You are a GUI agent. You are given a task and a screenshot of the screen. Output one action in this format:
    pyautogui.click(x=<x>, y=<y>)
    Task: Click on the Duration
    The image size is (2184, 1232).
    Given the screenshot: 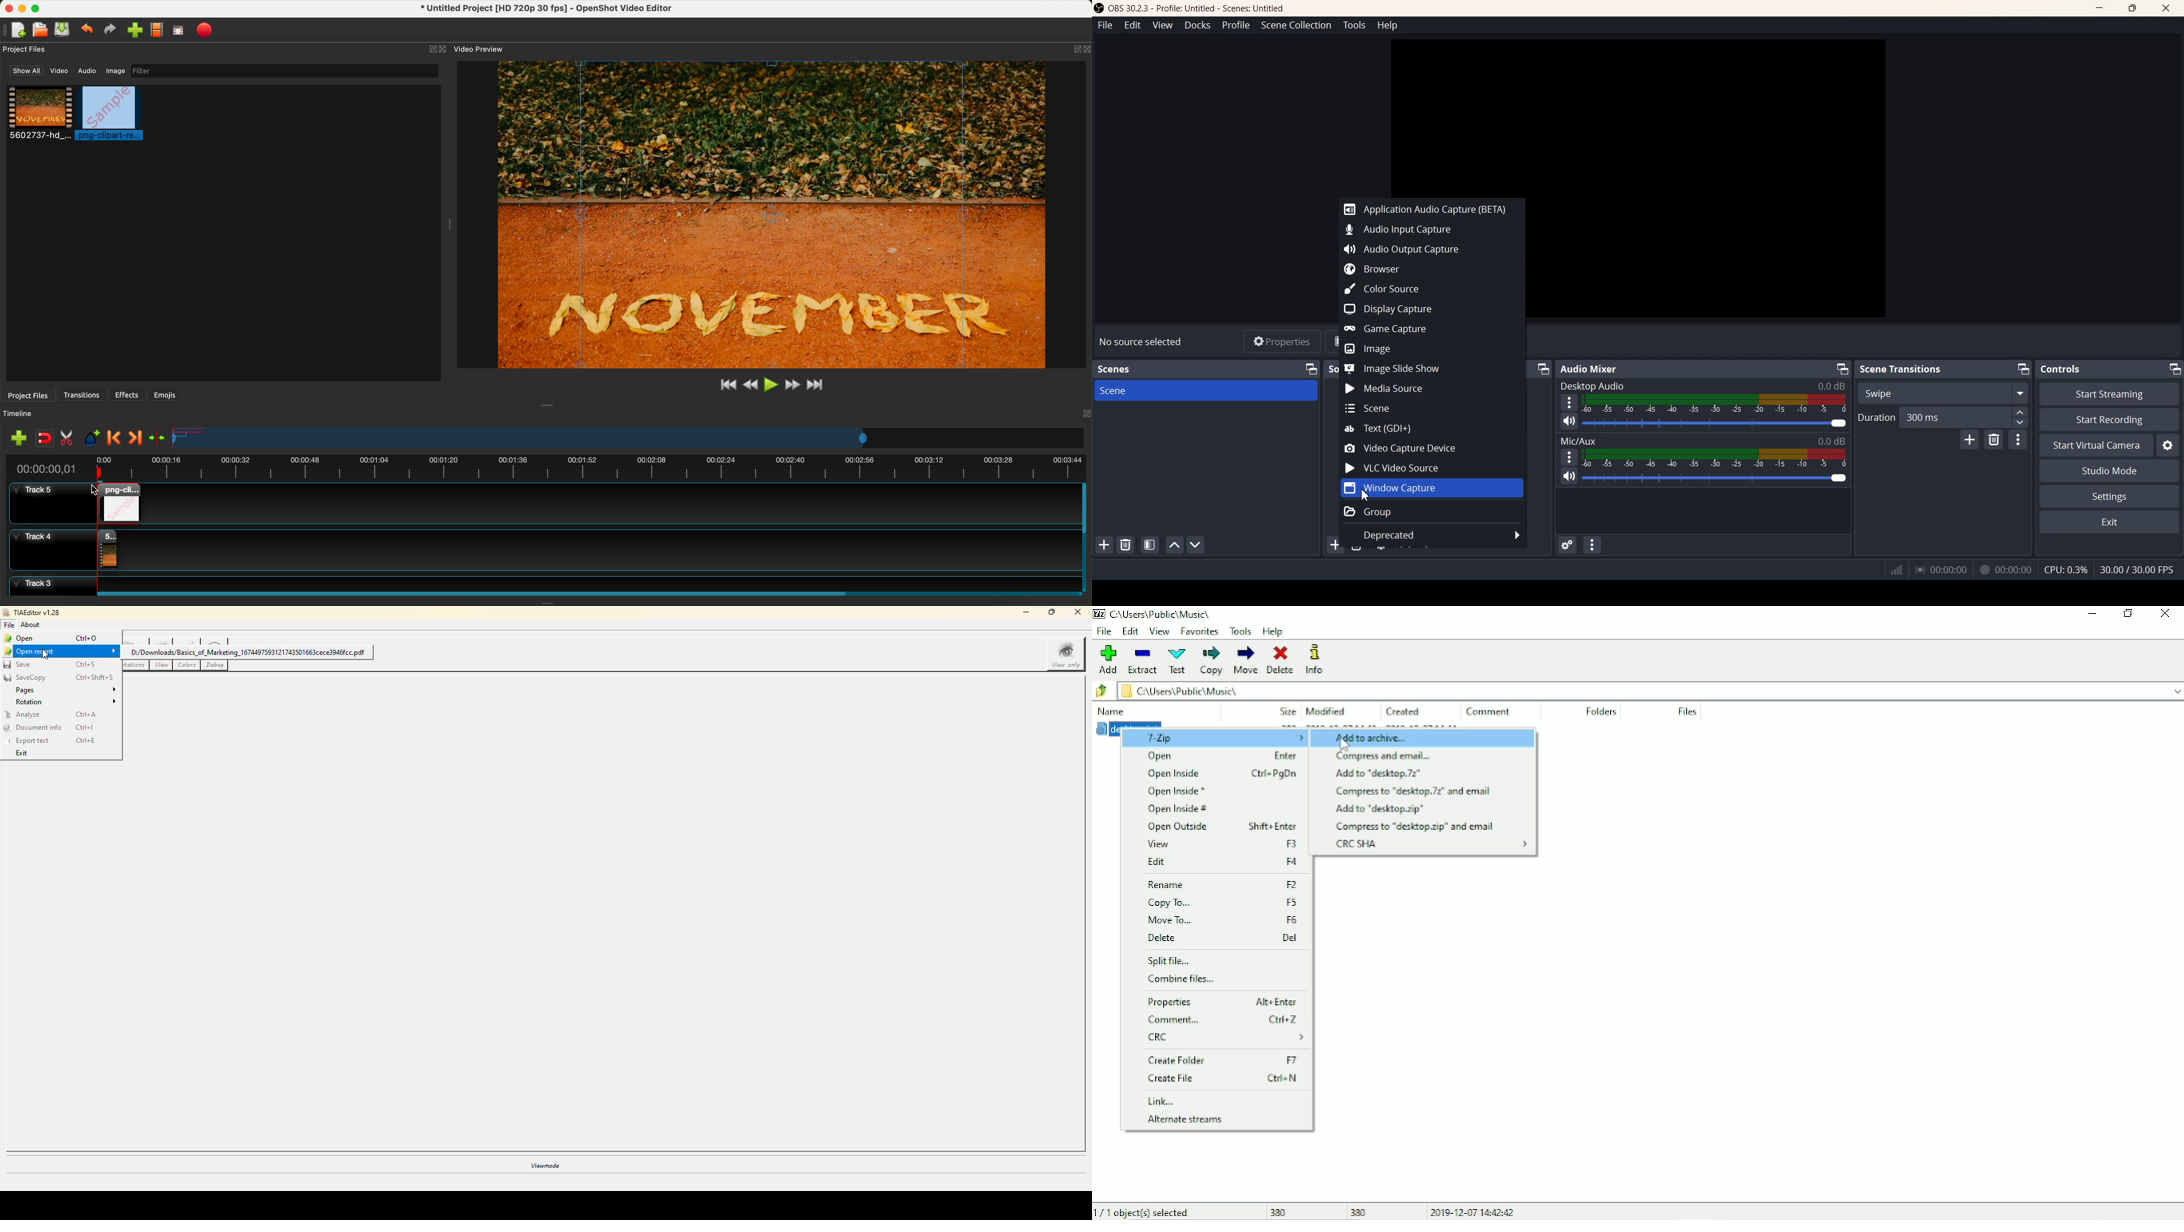 What is the action you would take?
    pyautogui.click(x=1877, y=416)
    